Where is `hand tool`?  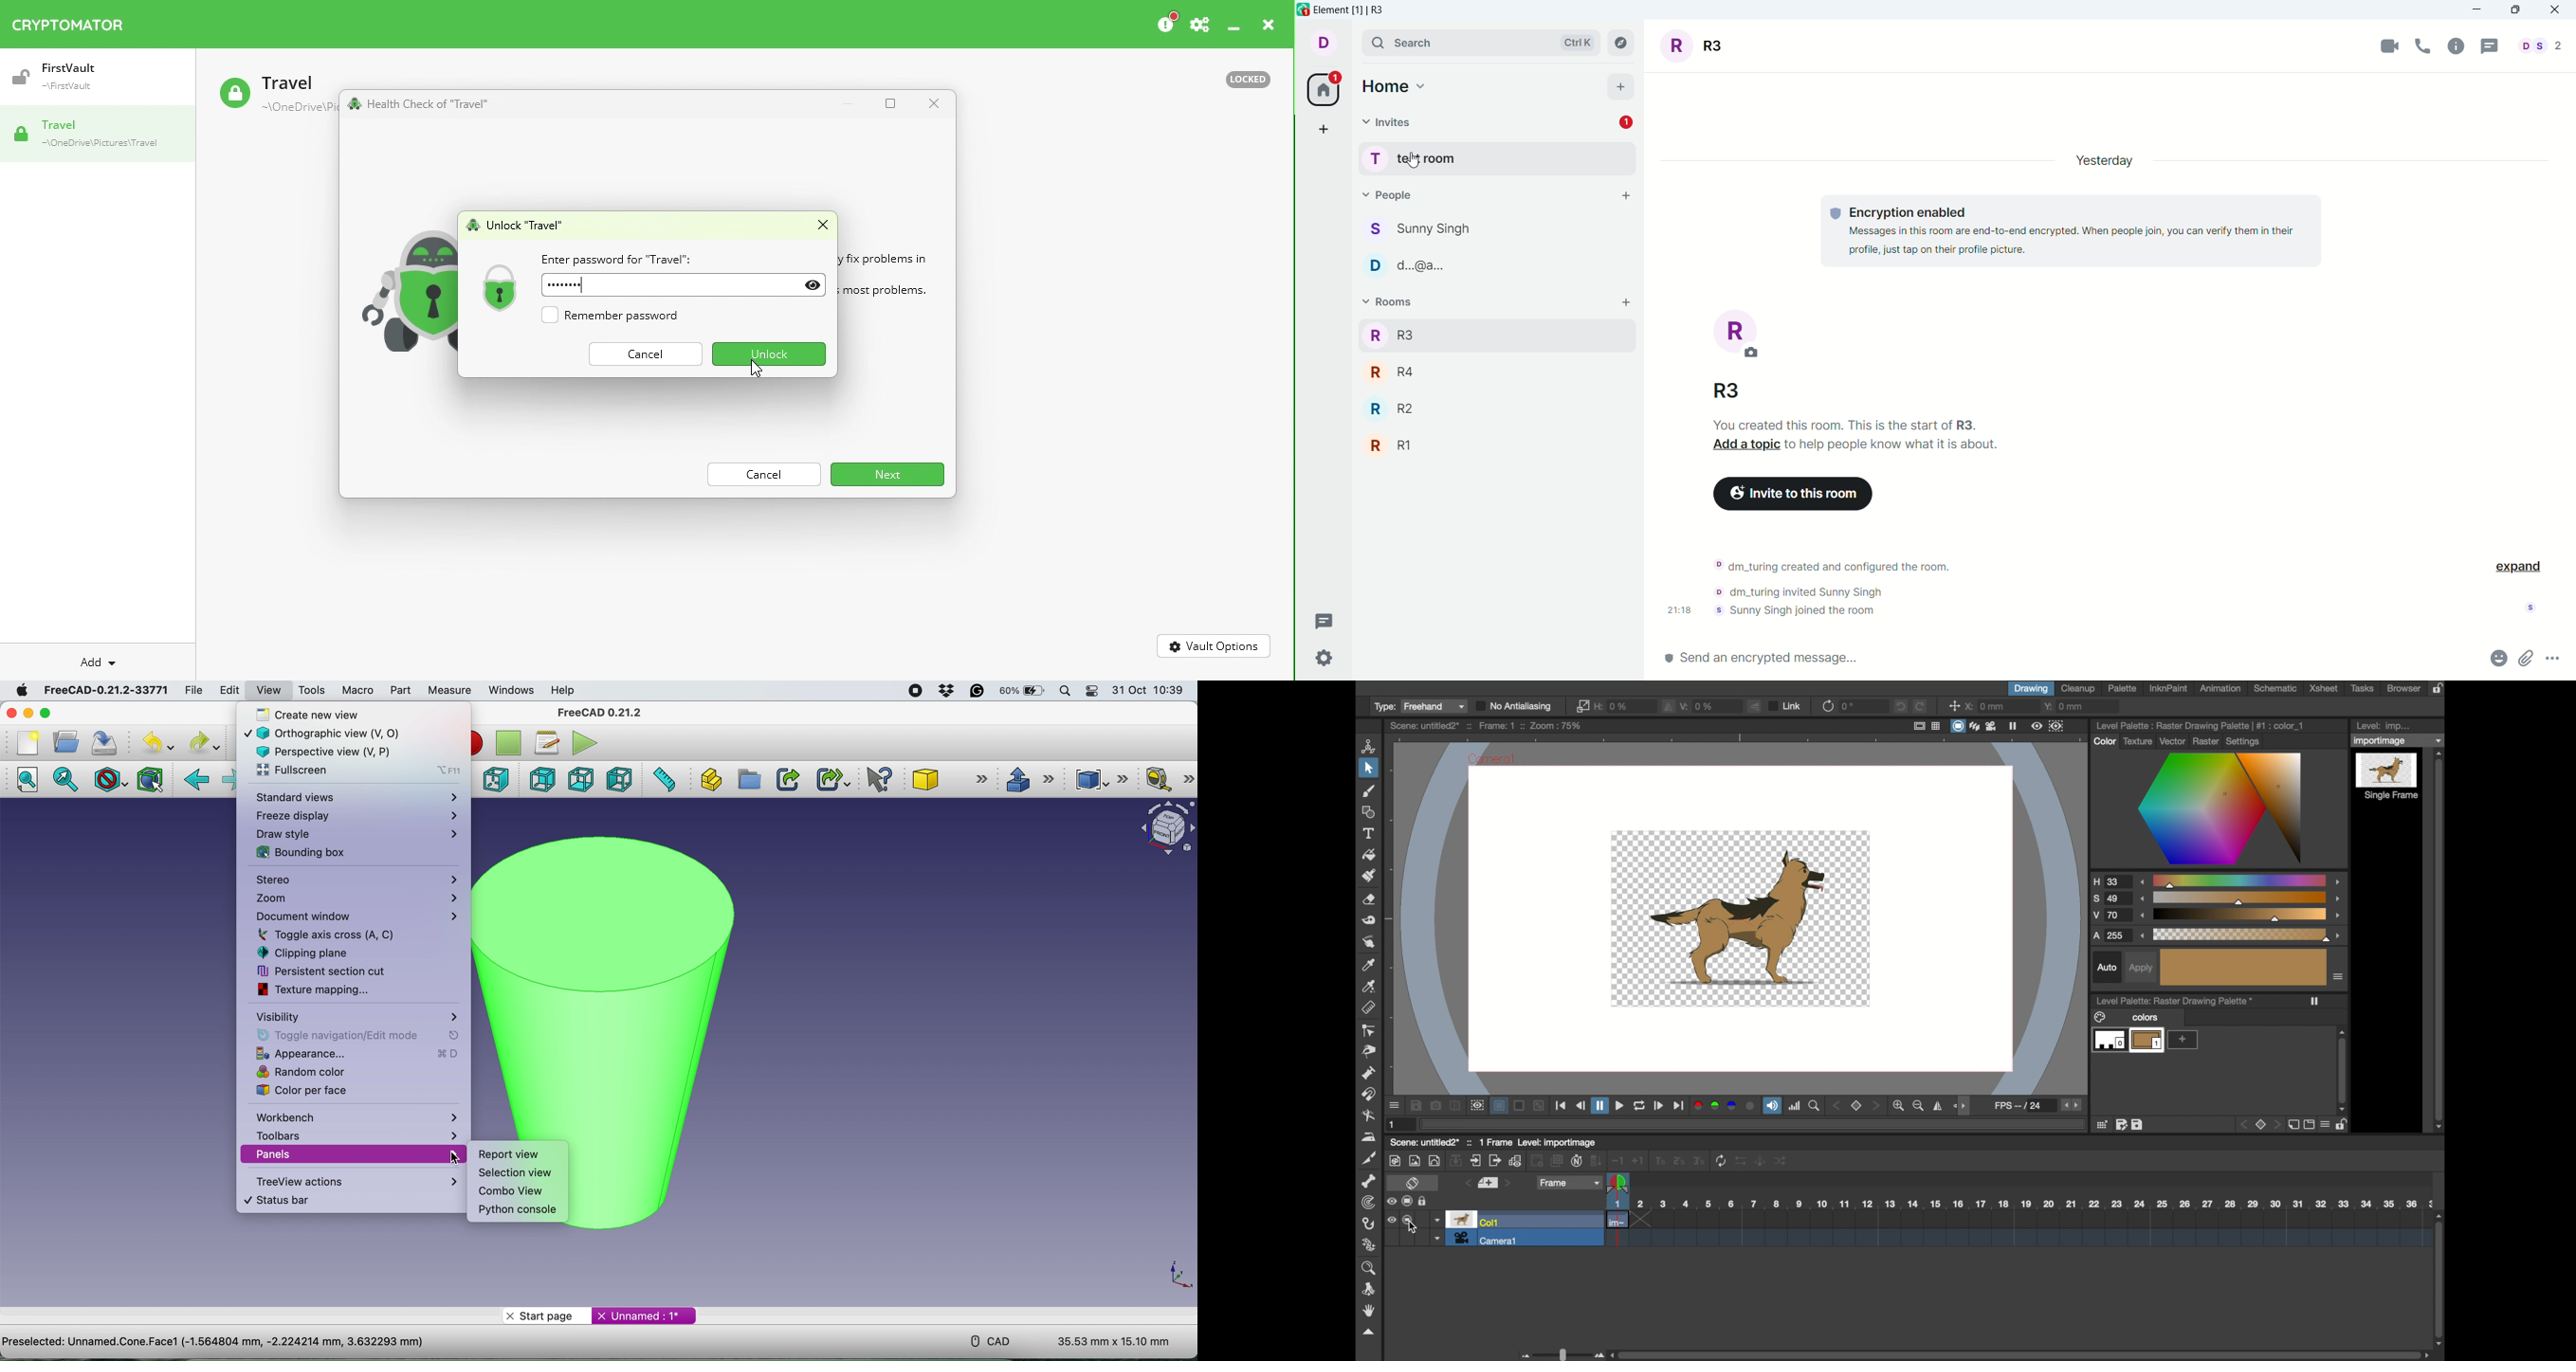 hand tool is located at coordinates (1368, 1311).